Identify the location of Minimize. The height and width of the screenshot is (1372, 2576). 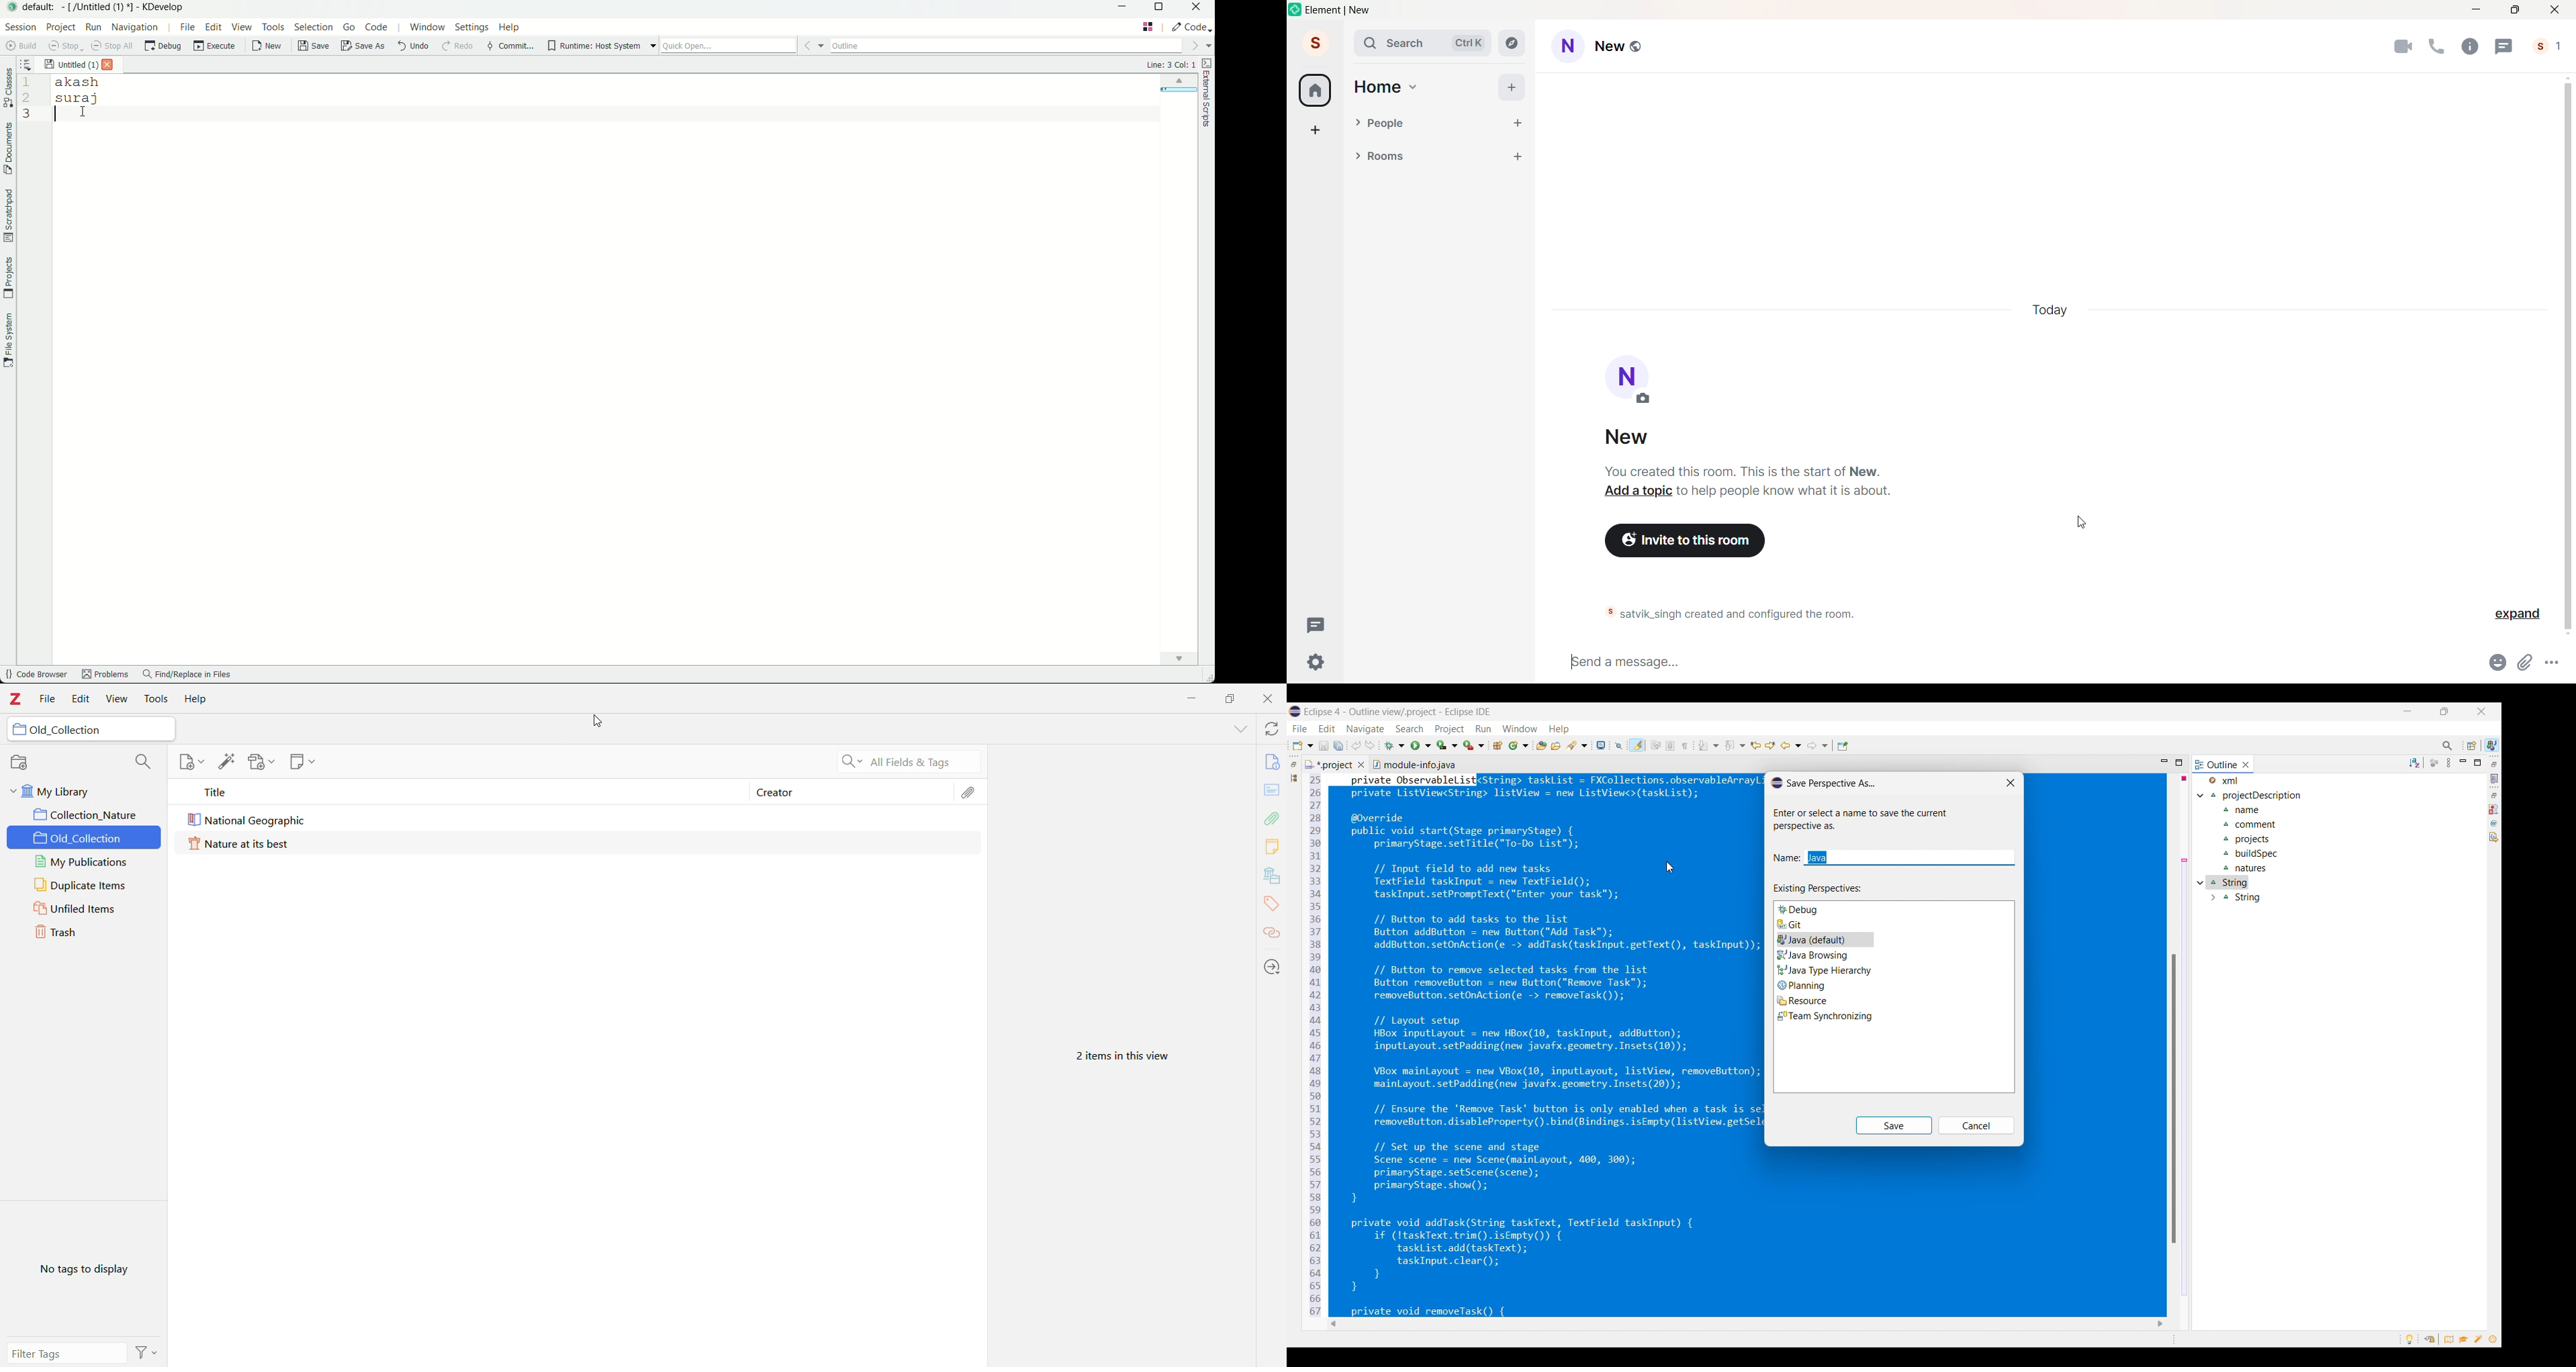
(1194, 697).